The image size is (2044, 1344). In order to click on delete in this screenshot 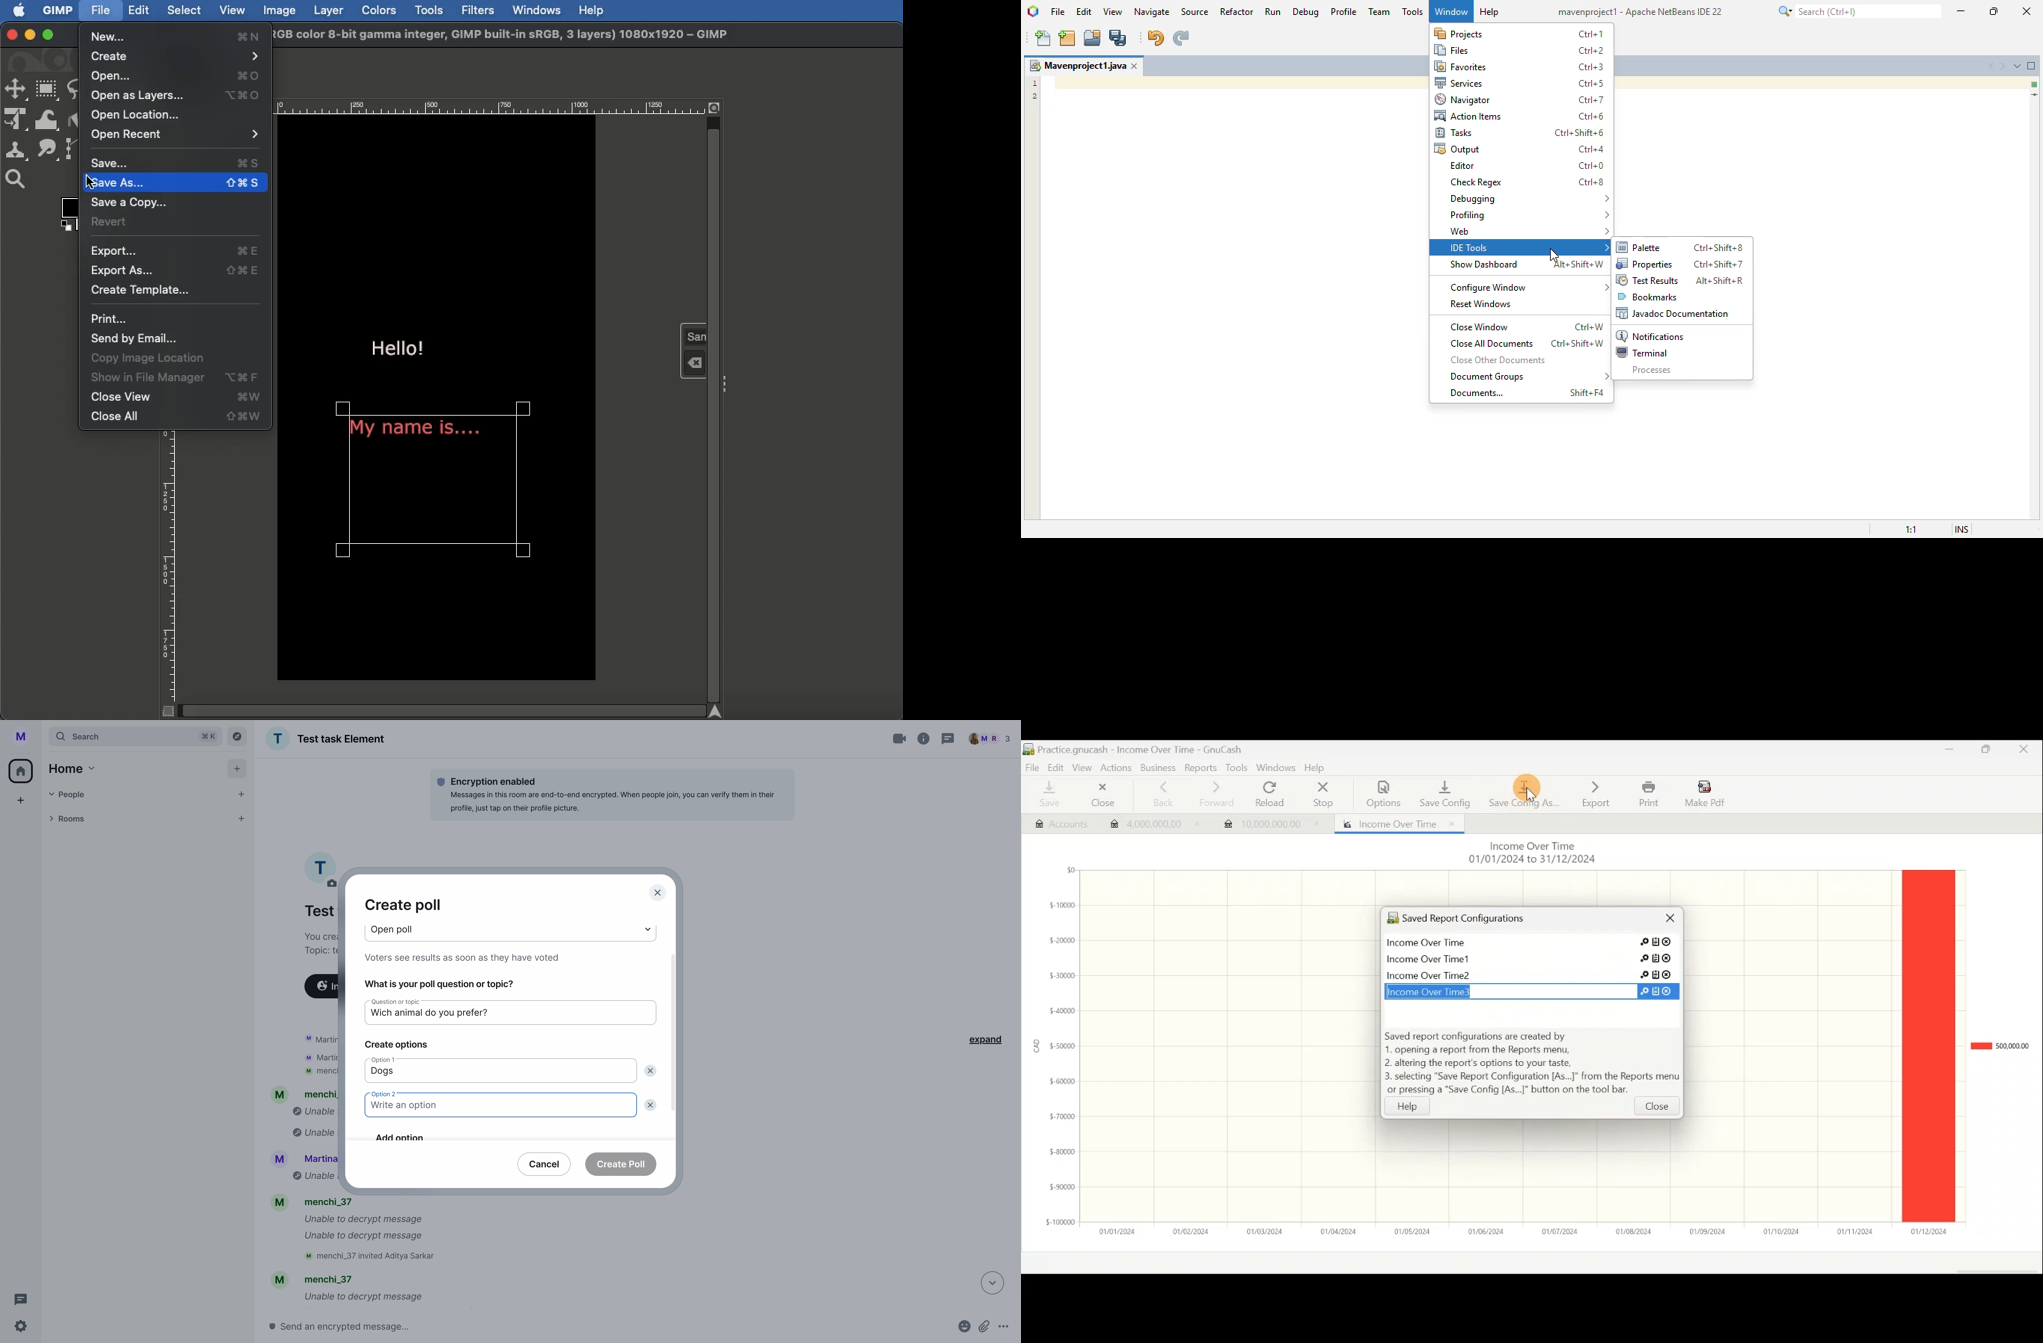, I will do `click(653, 1108)`.